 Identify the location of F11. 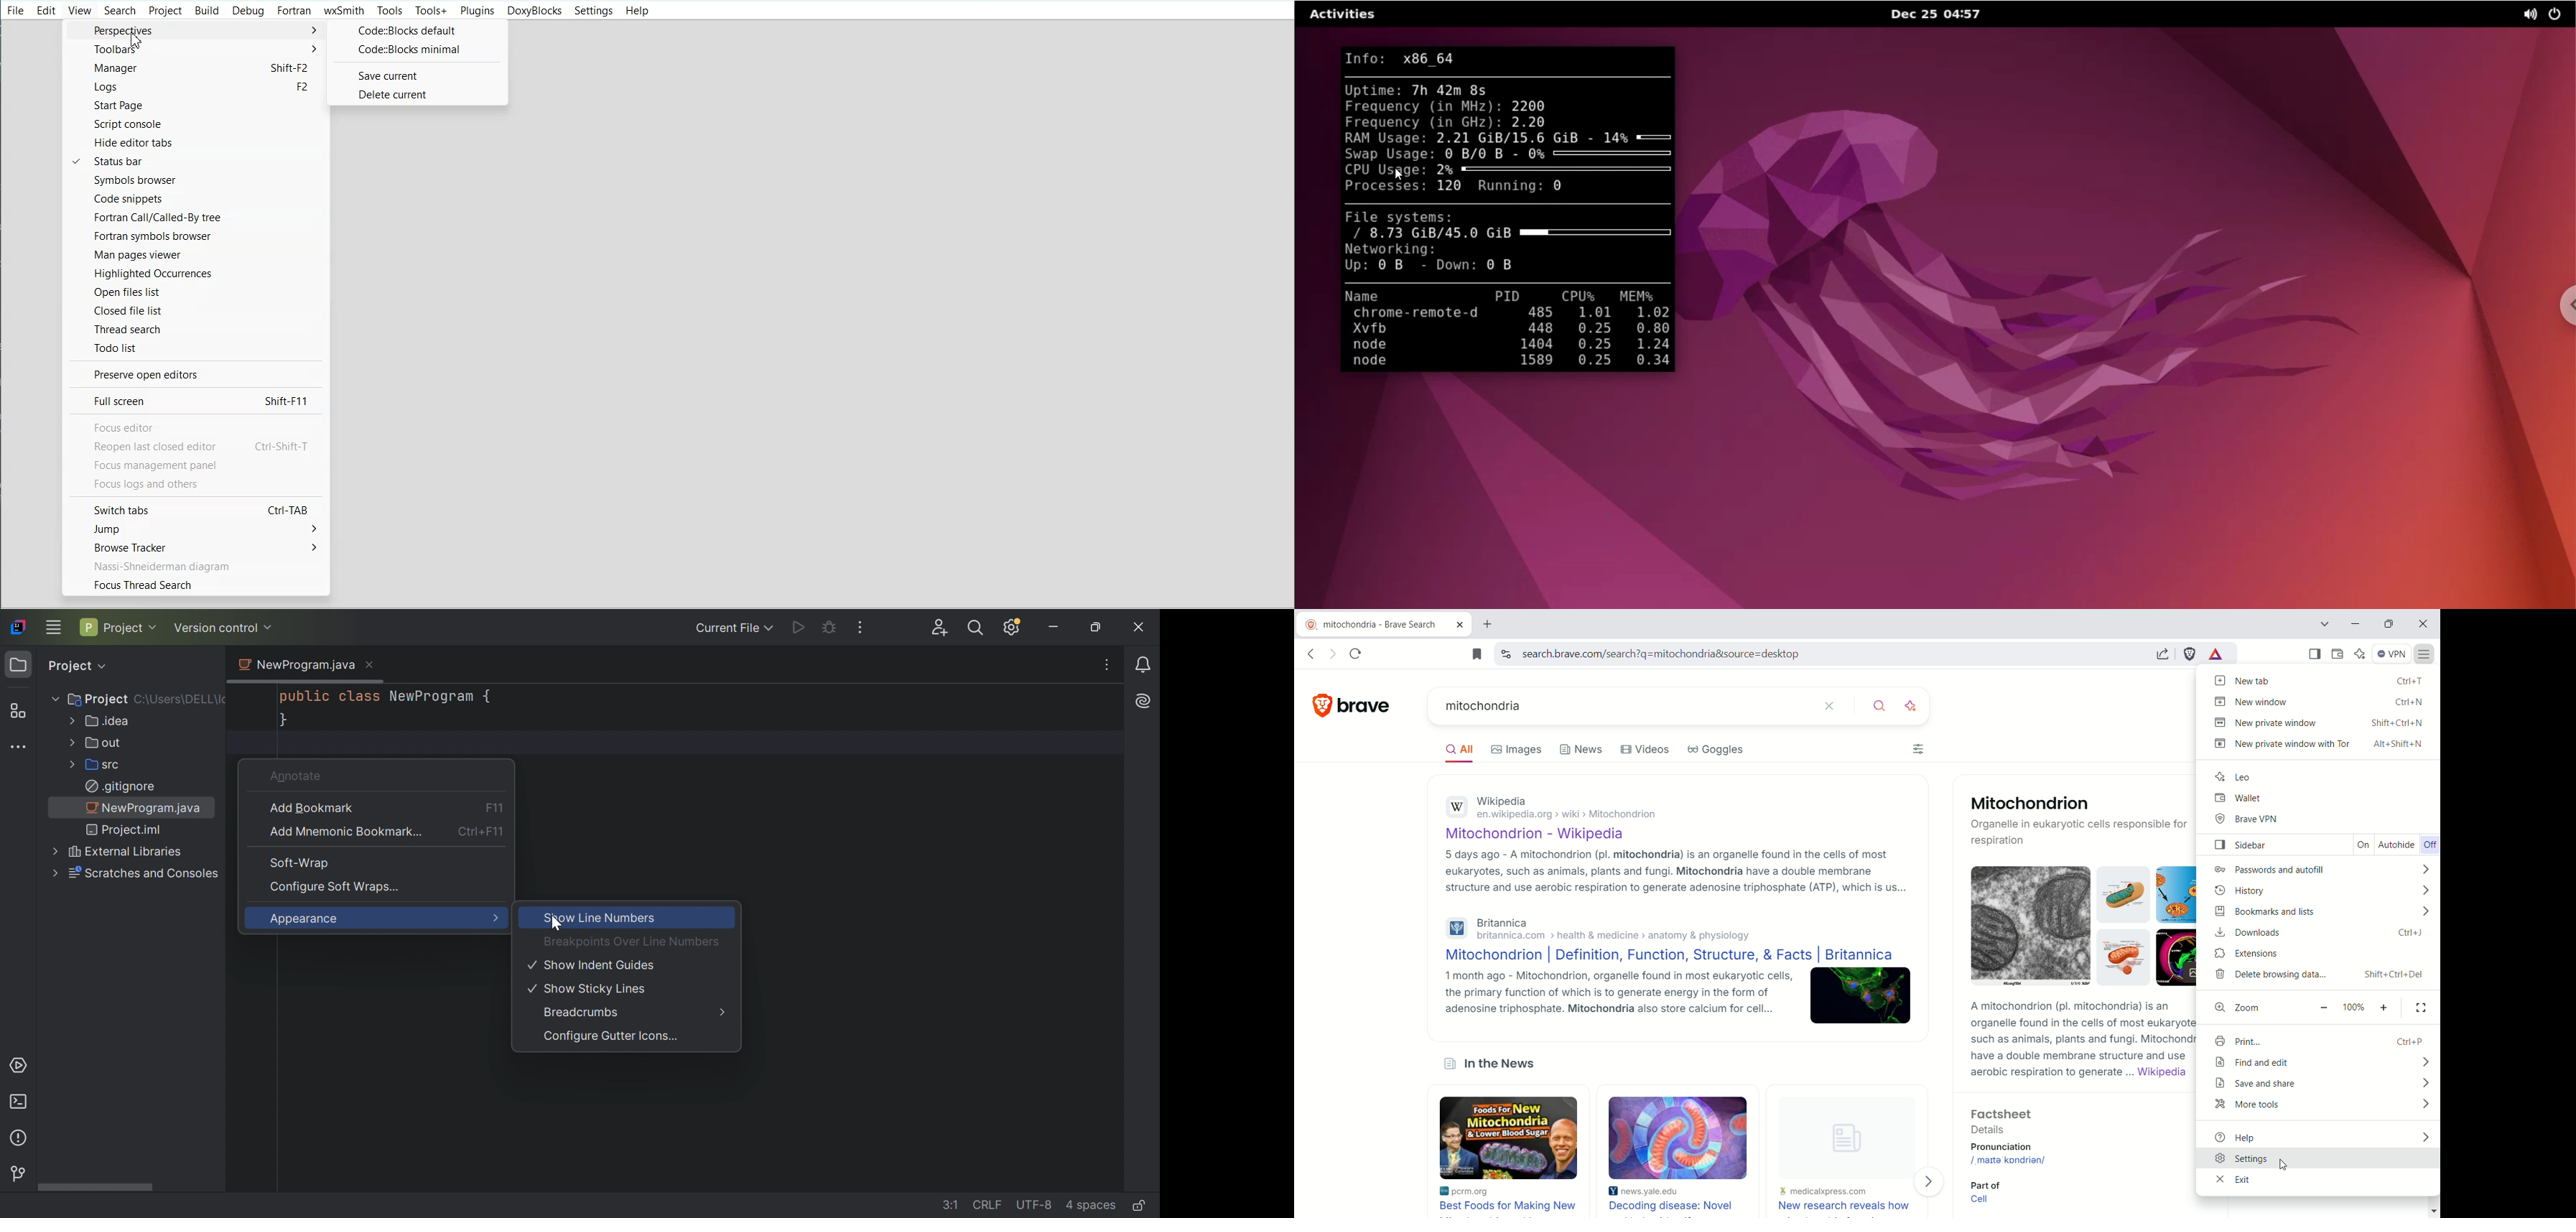
(494, 807).